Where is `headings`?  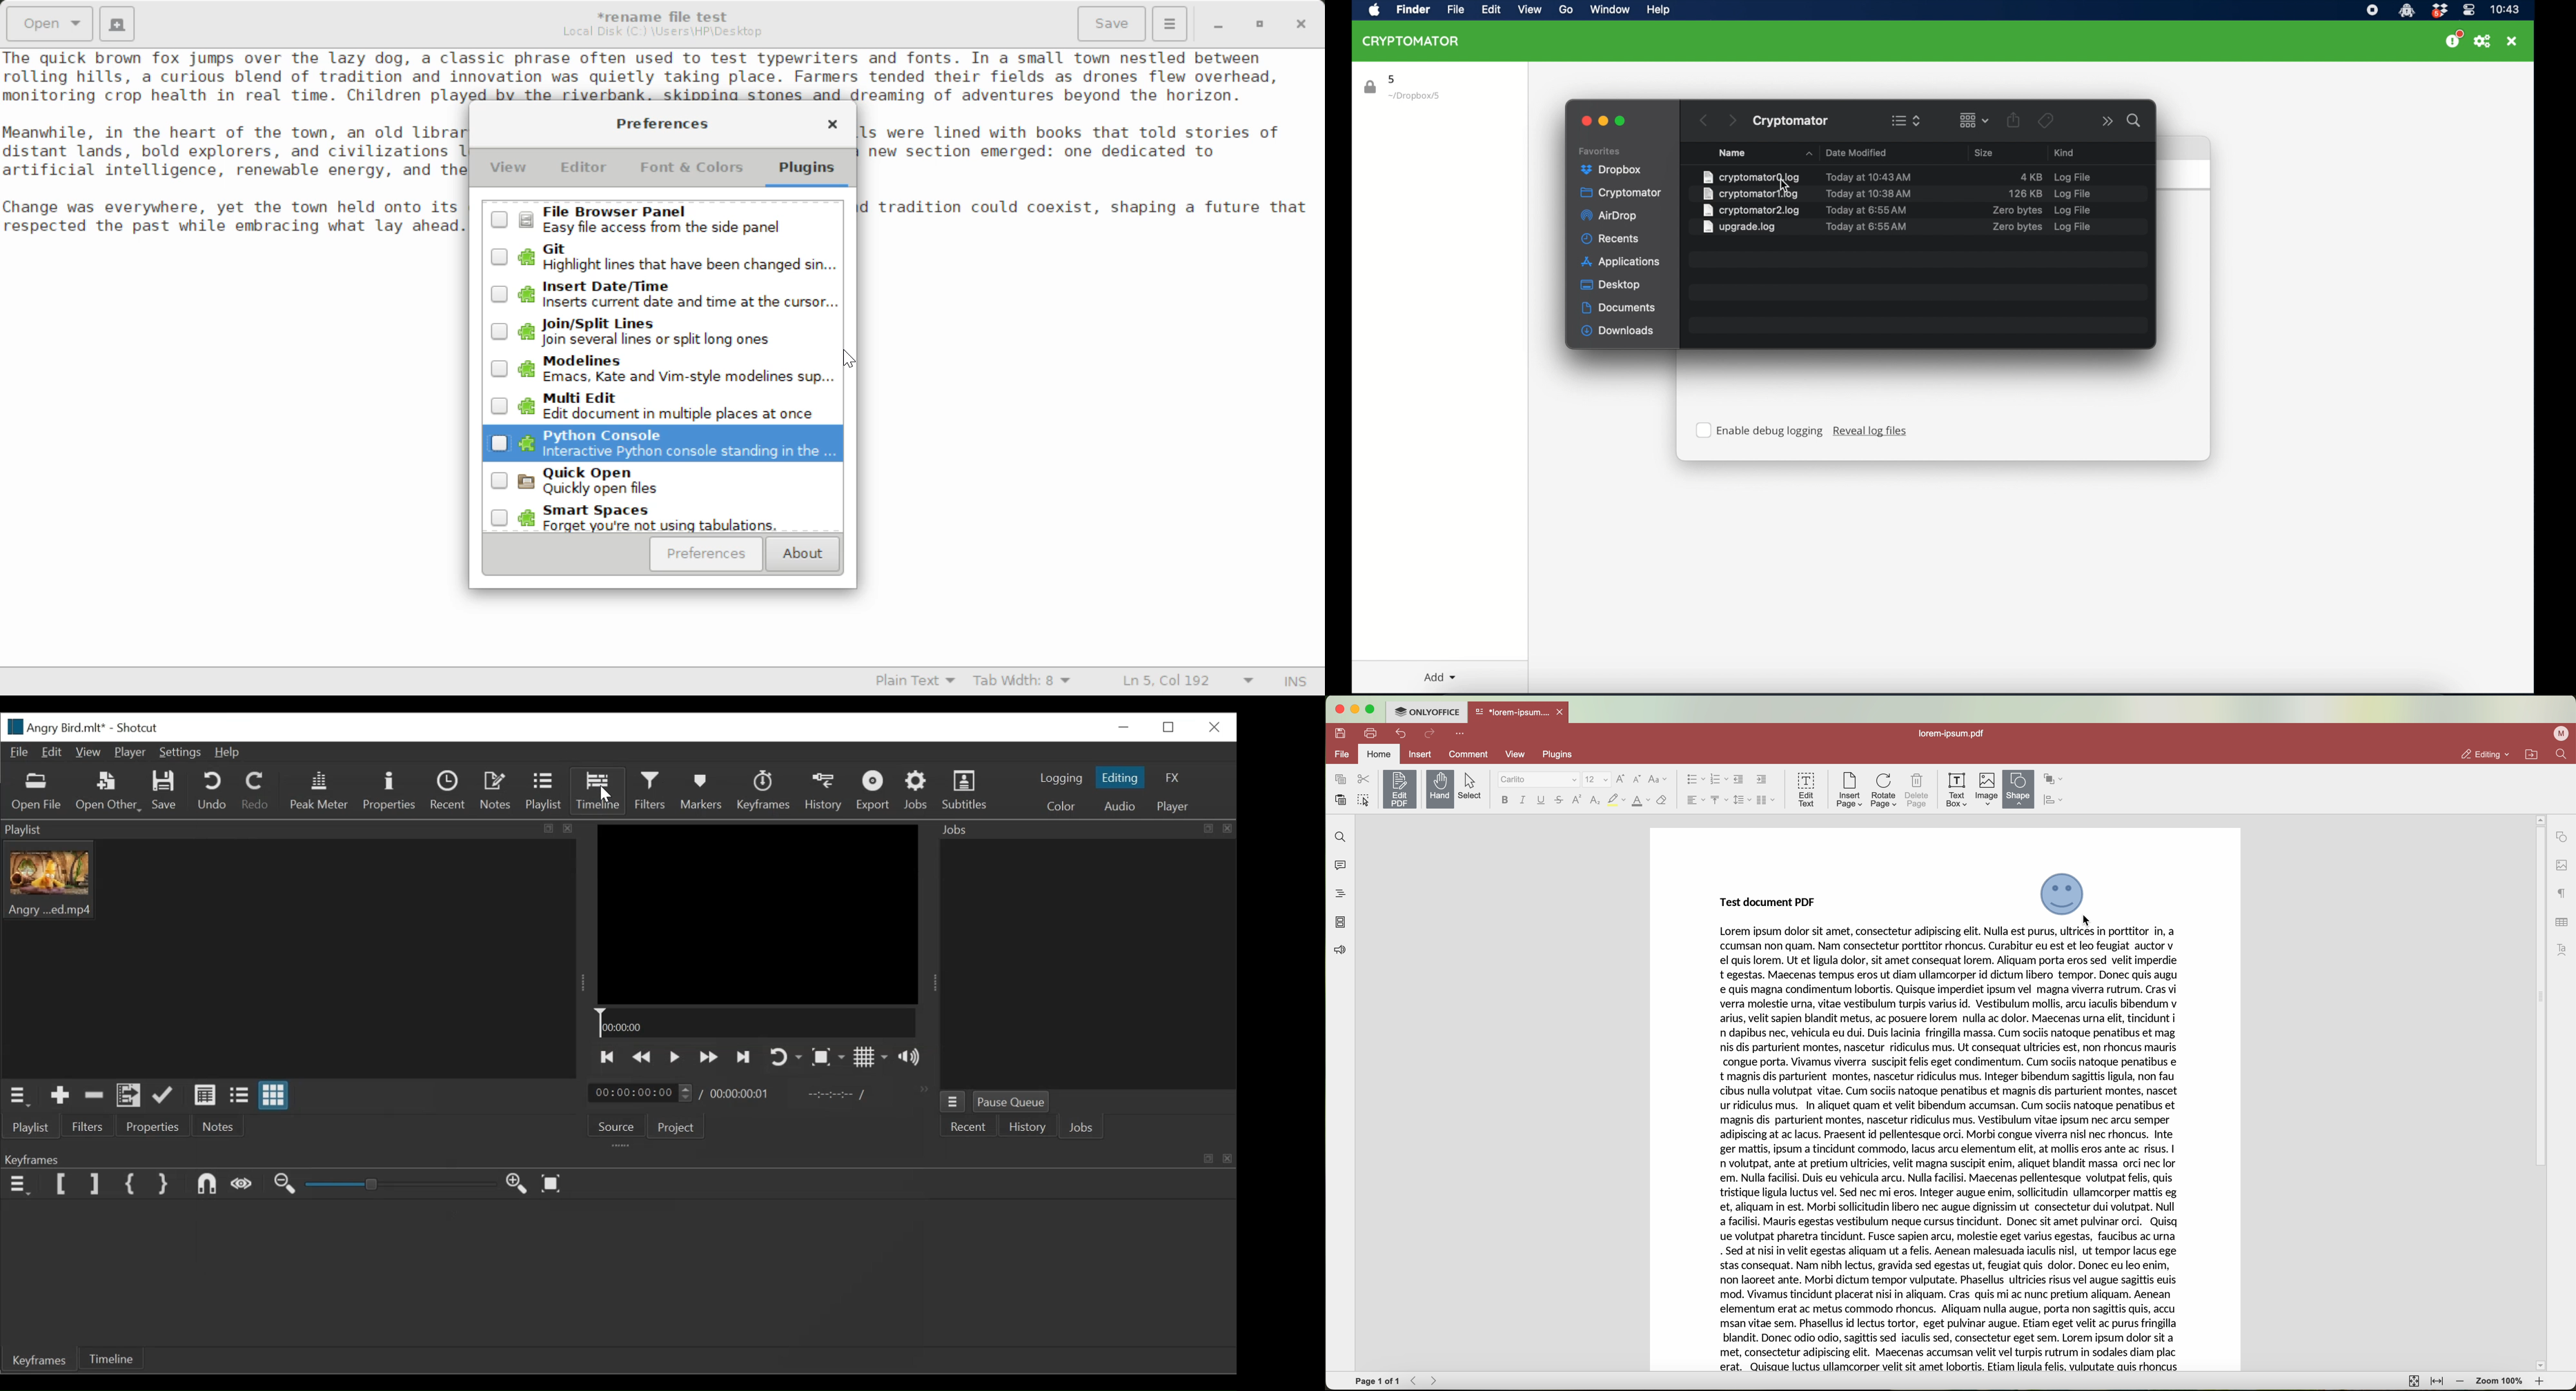 headings is located at coordinates (1340, 894).